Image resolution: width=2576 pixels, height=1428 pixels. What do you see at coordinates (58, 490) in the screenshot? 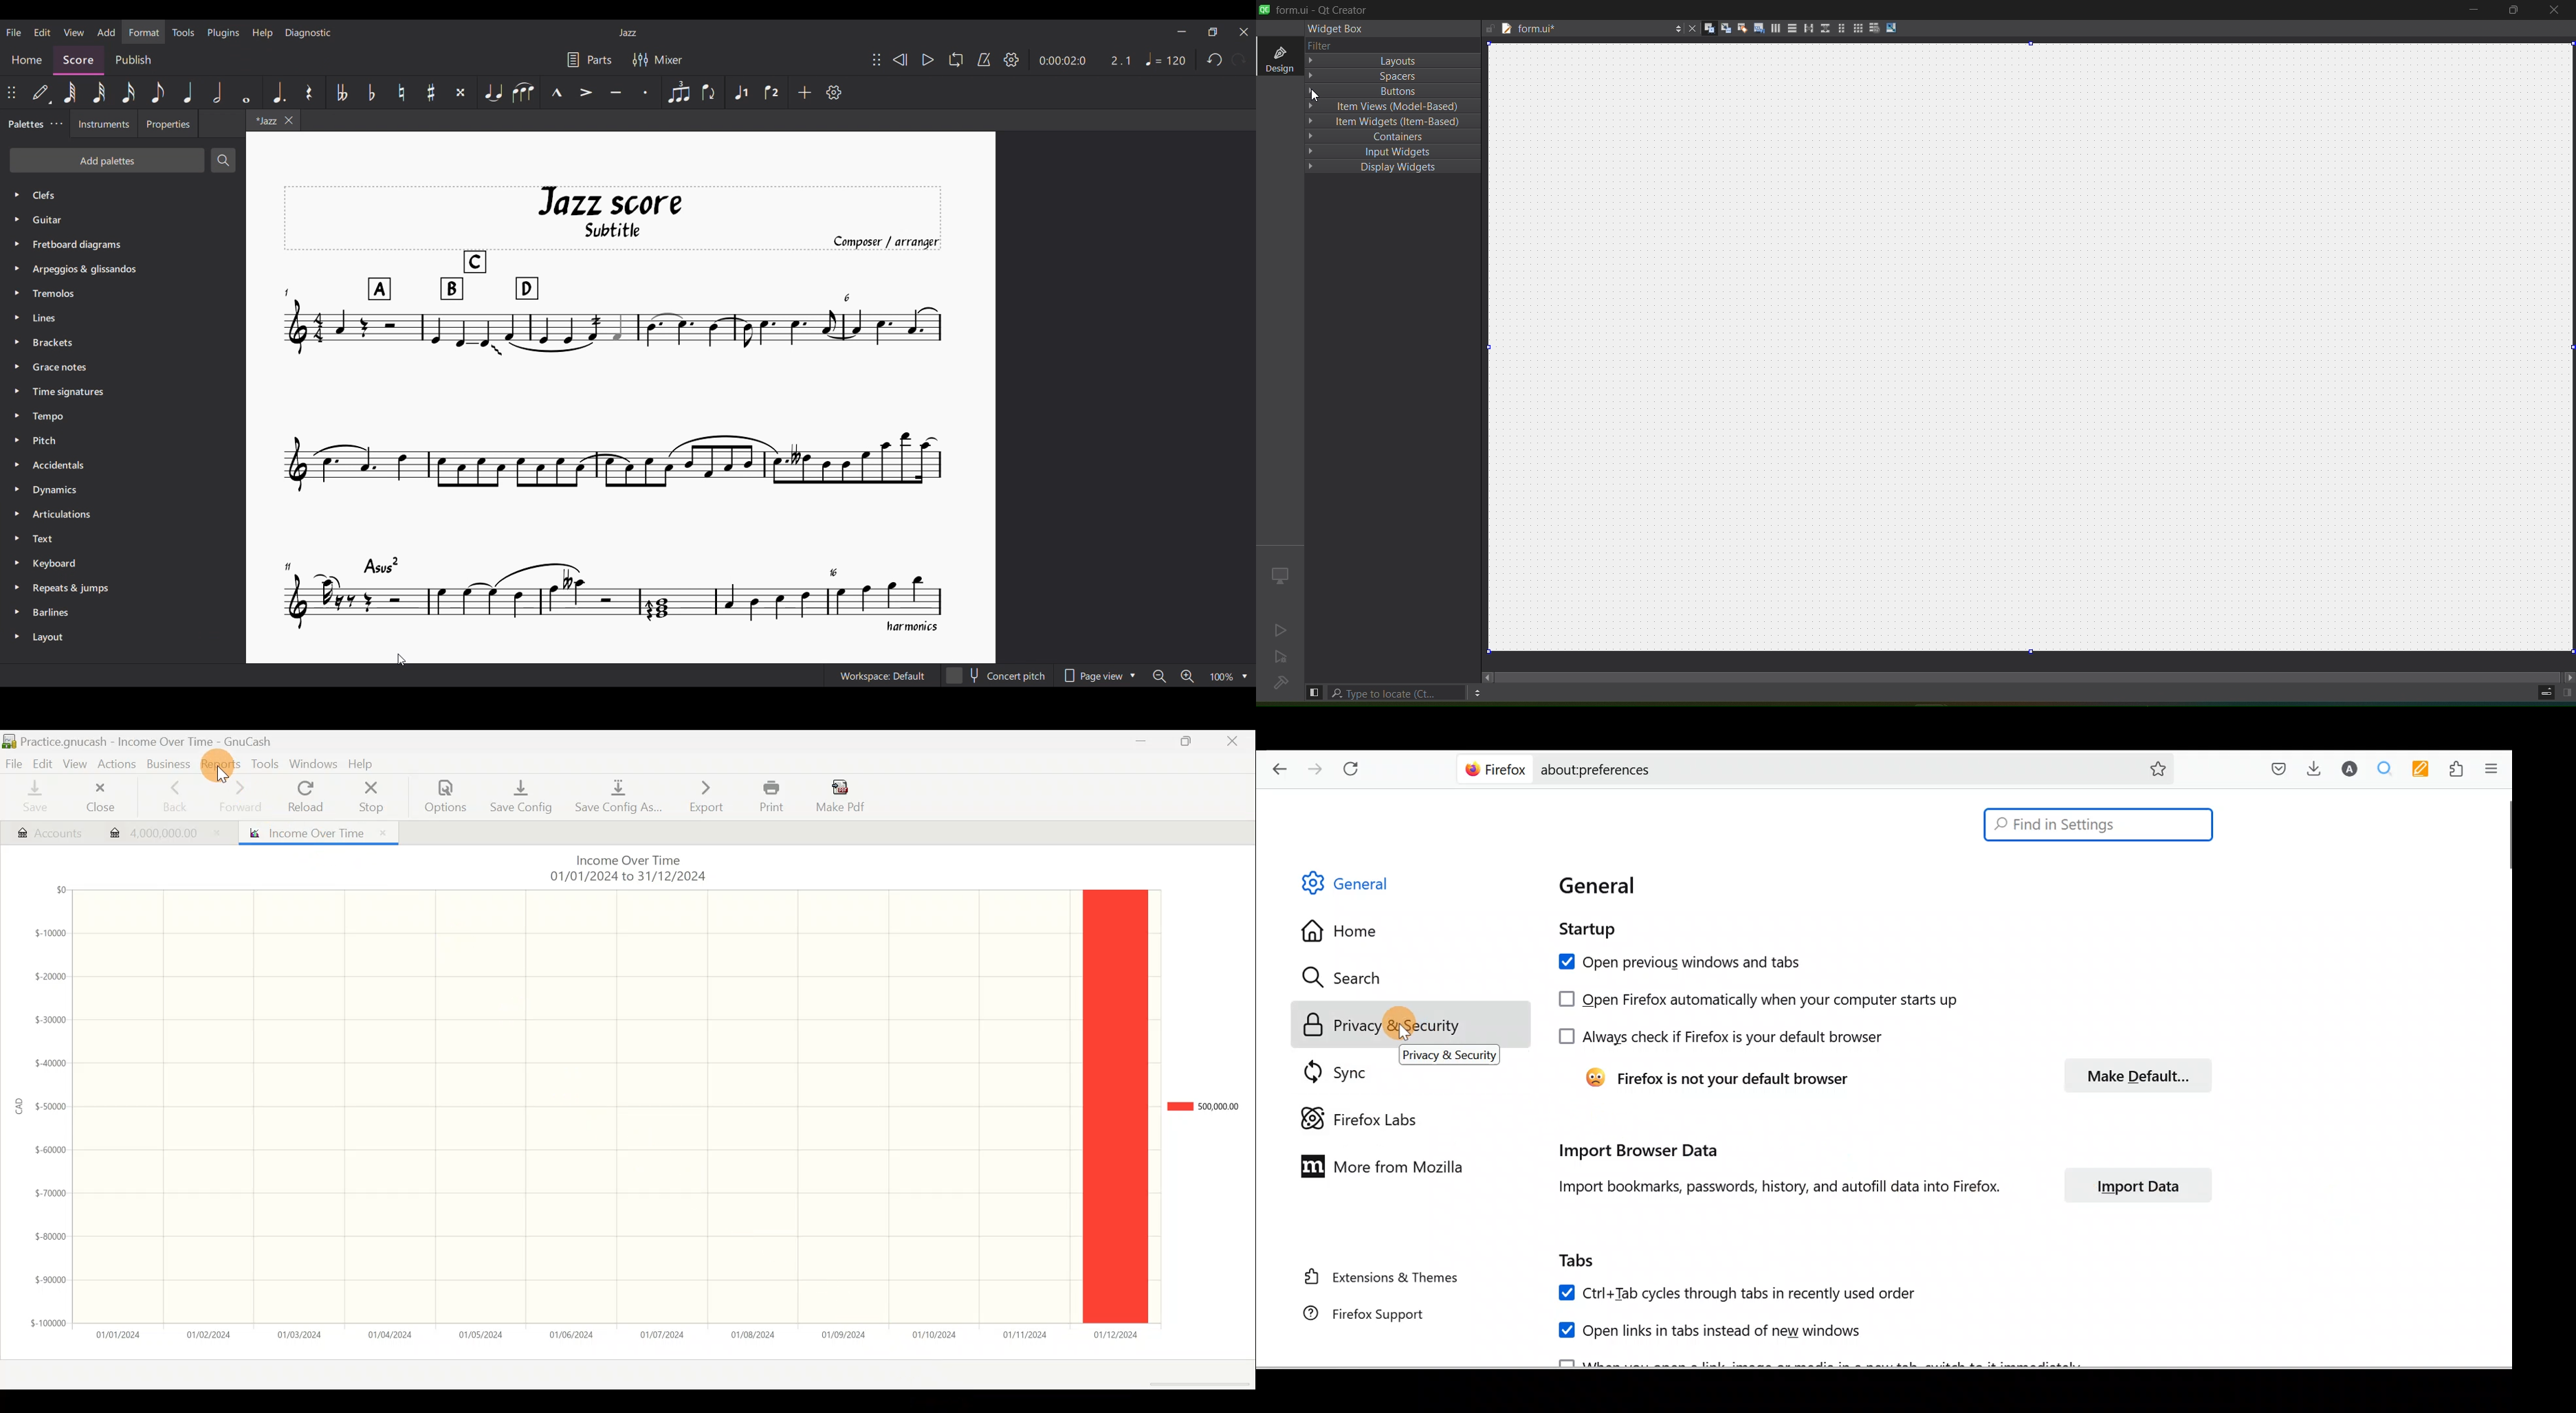
I see `Dynamics` at bounding box center [58, 490].